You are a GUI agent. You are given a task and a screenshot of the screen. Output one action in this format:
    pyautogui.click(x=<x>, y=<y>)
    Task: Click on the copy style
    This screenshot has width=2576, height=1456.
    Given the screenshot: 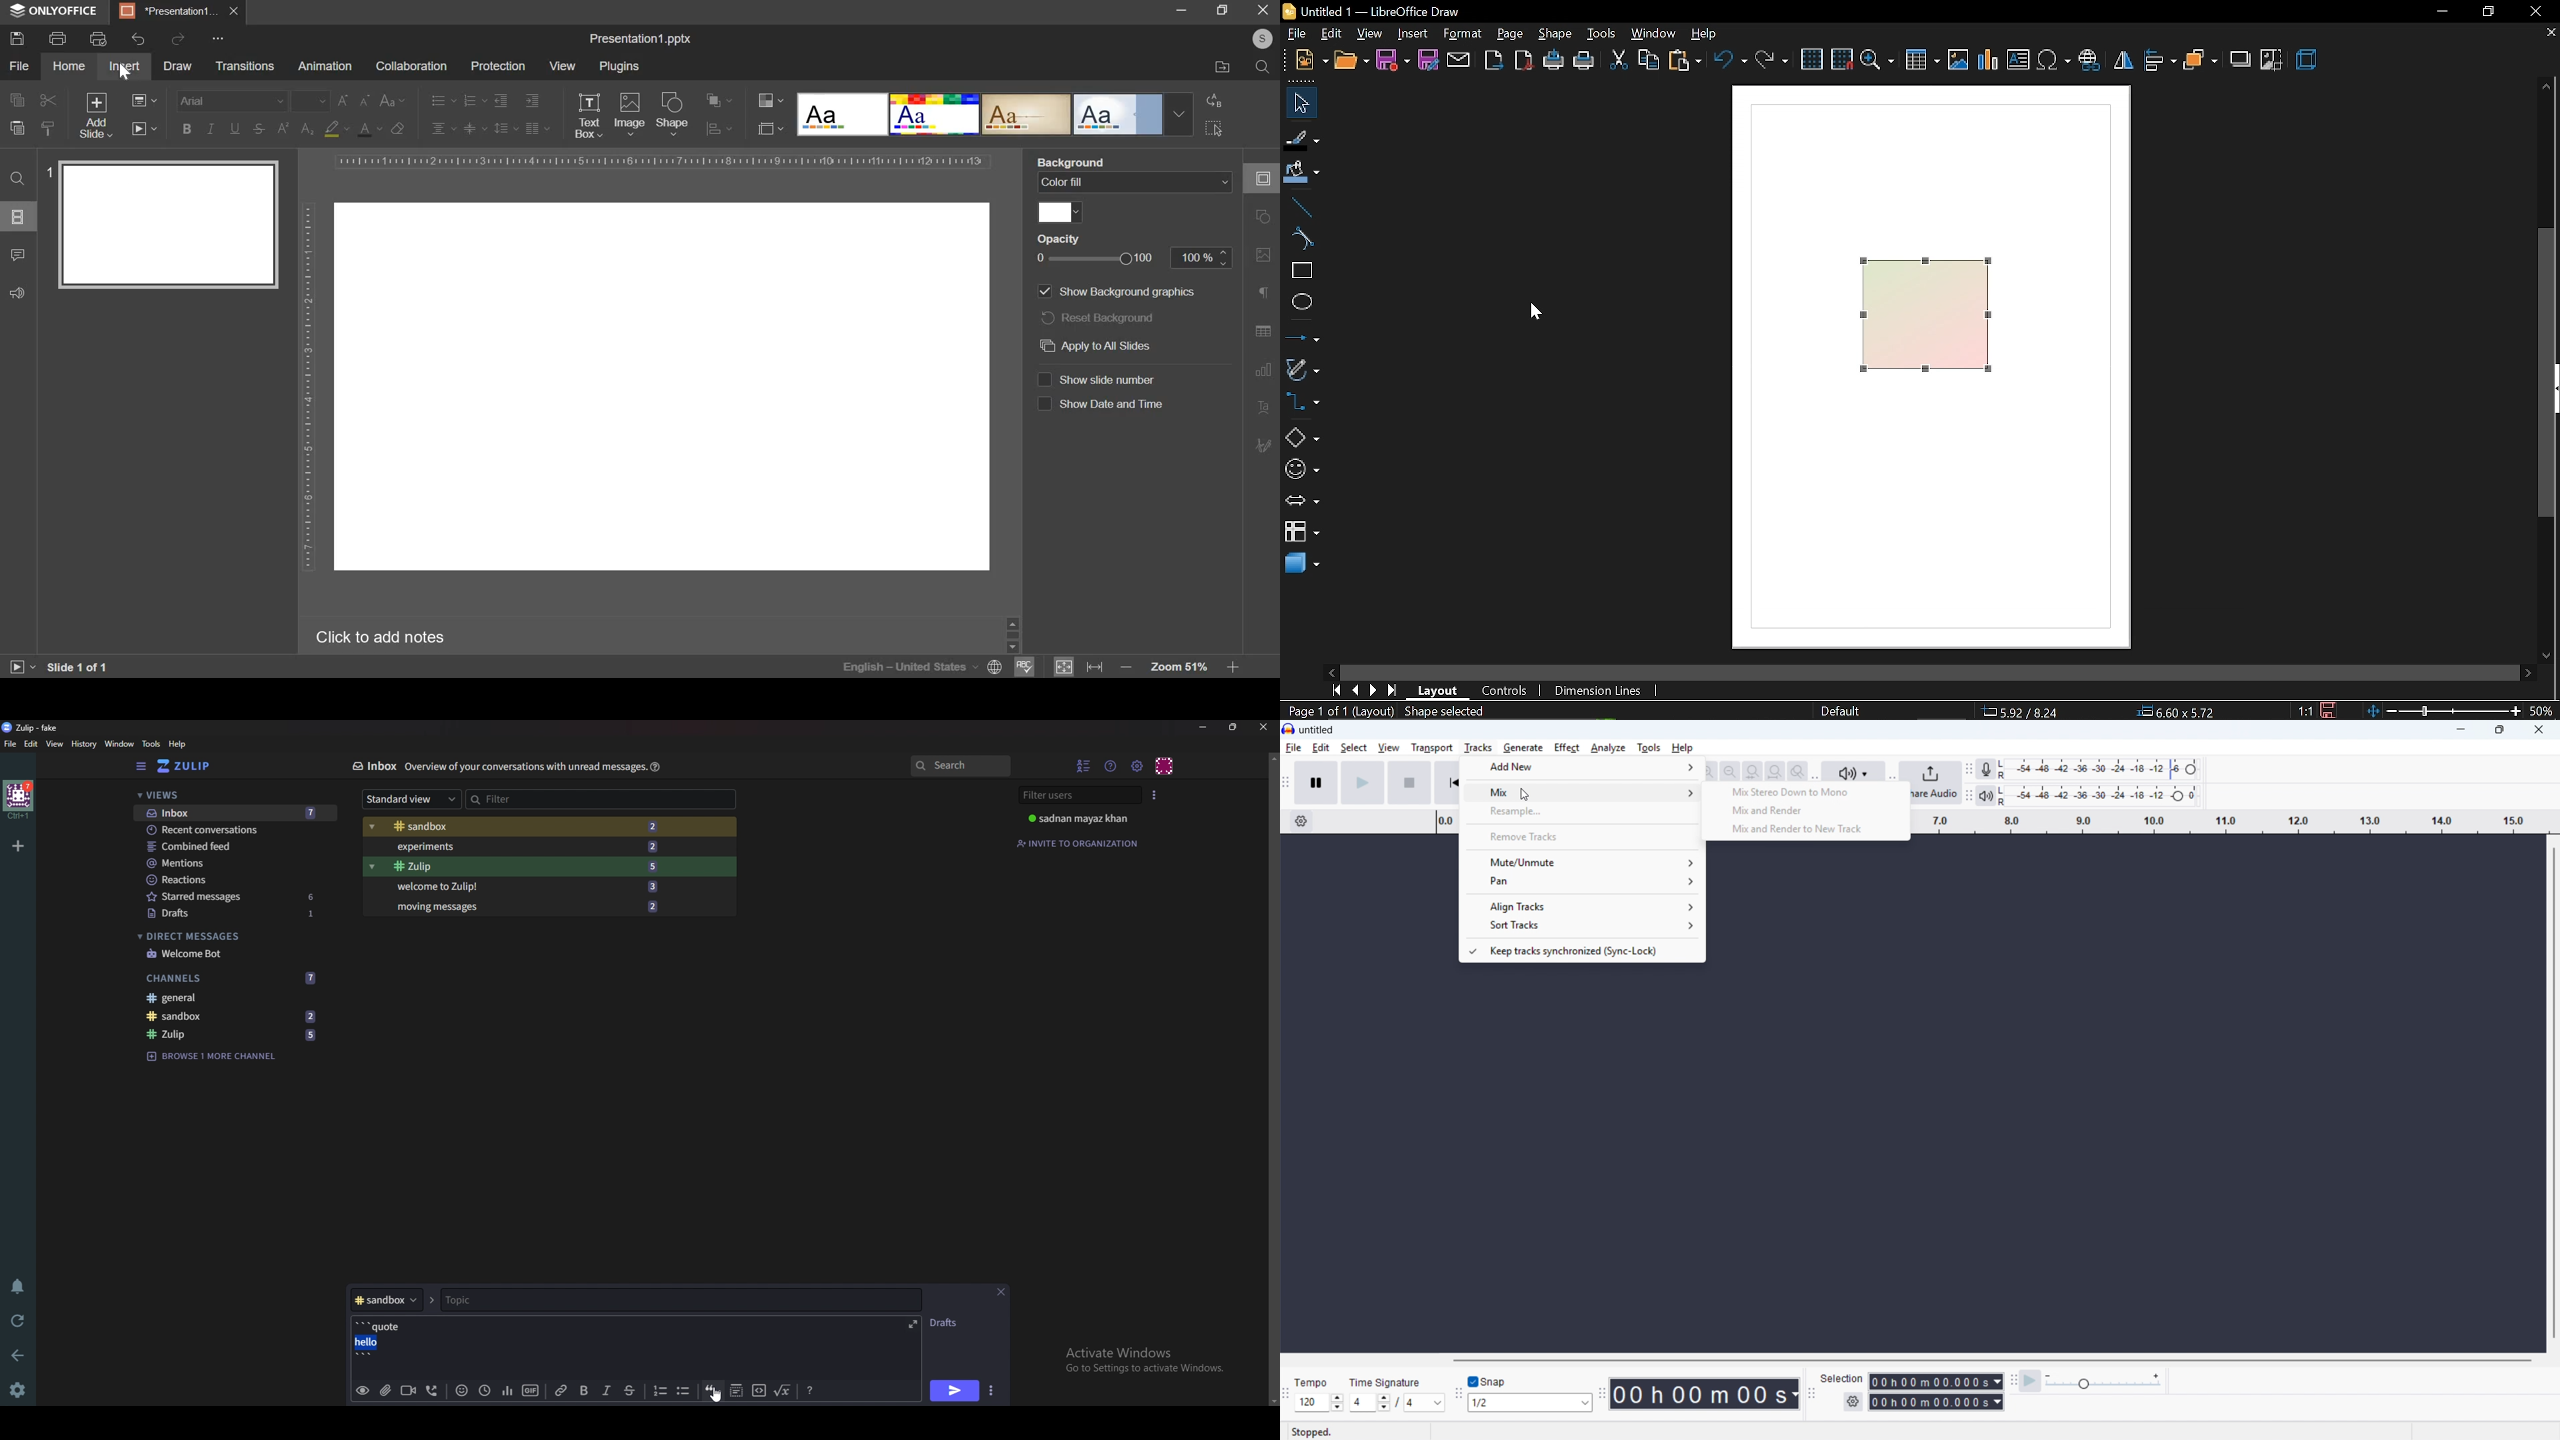 What is the action you would take?
    pyautogui.click(x=48, y=127)
    